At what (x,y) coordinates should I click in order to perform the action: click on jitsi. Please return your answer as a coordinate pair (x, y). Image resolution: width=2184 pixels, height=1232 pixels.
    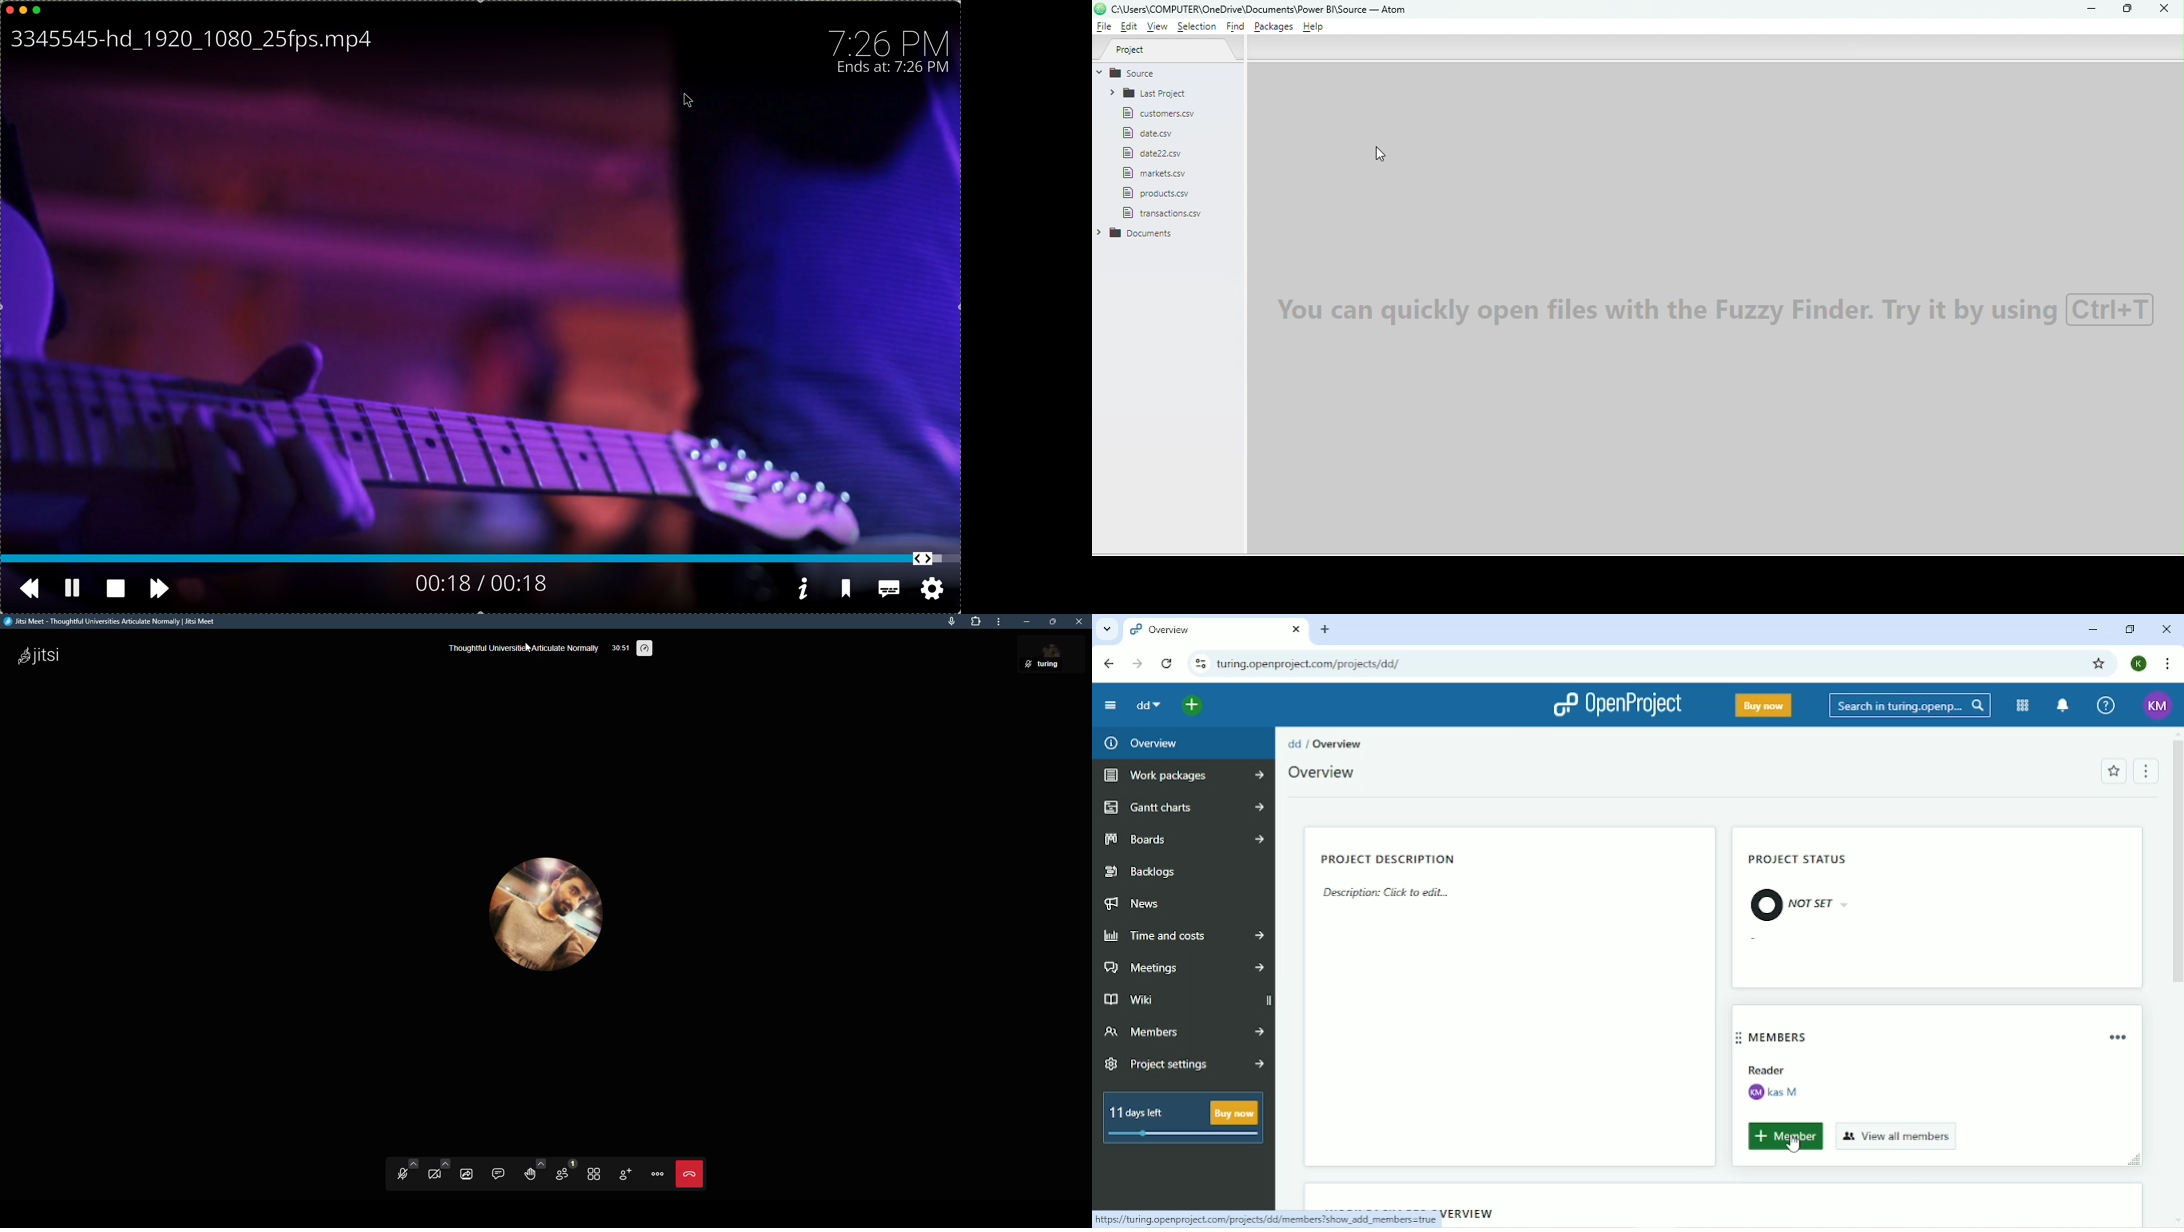
    Looking at the image, I should click on (52, 657).